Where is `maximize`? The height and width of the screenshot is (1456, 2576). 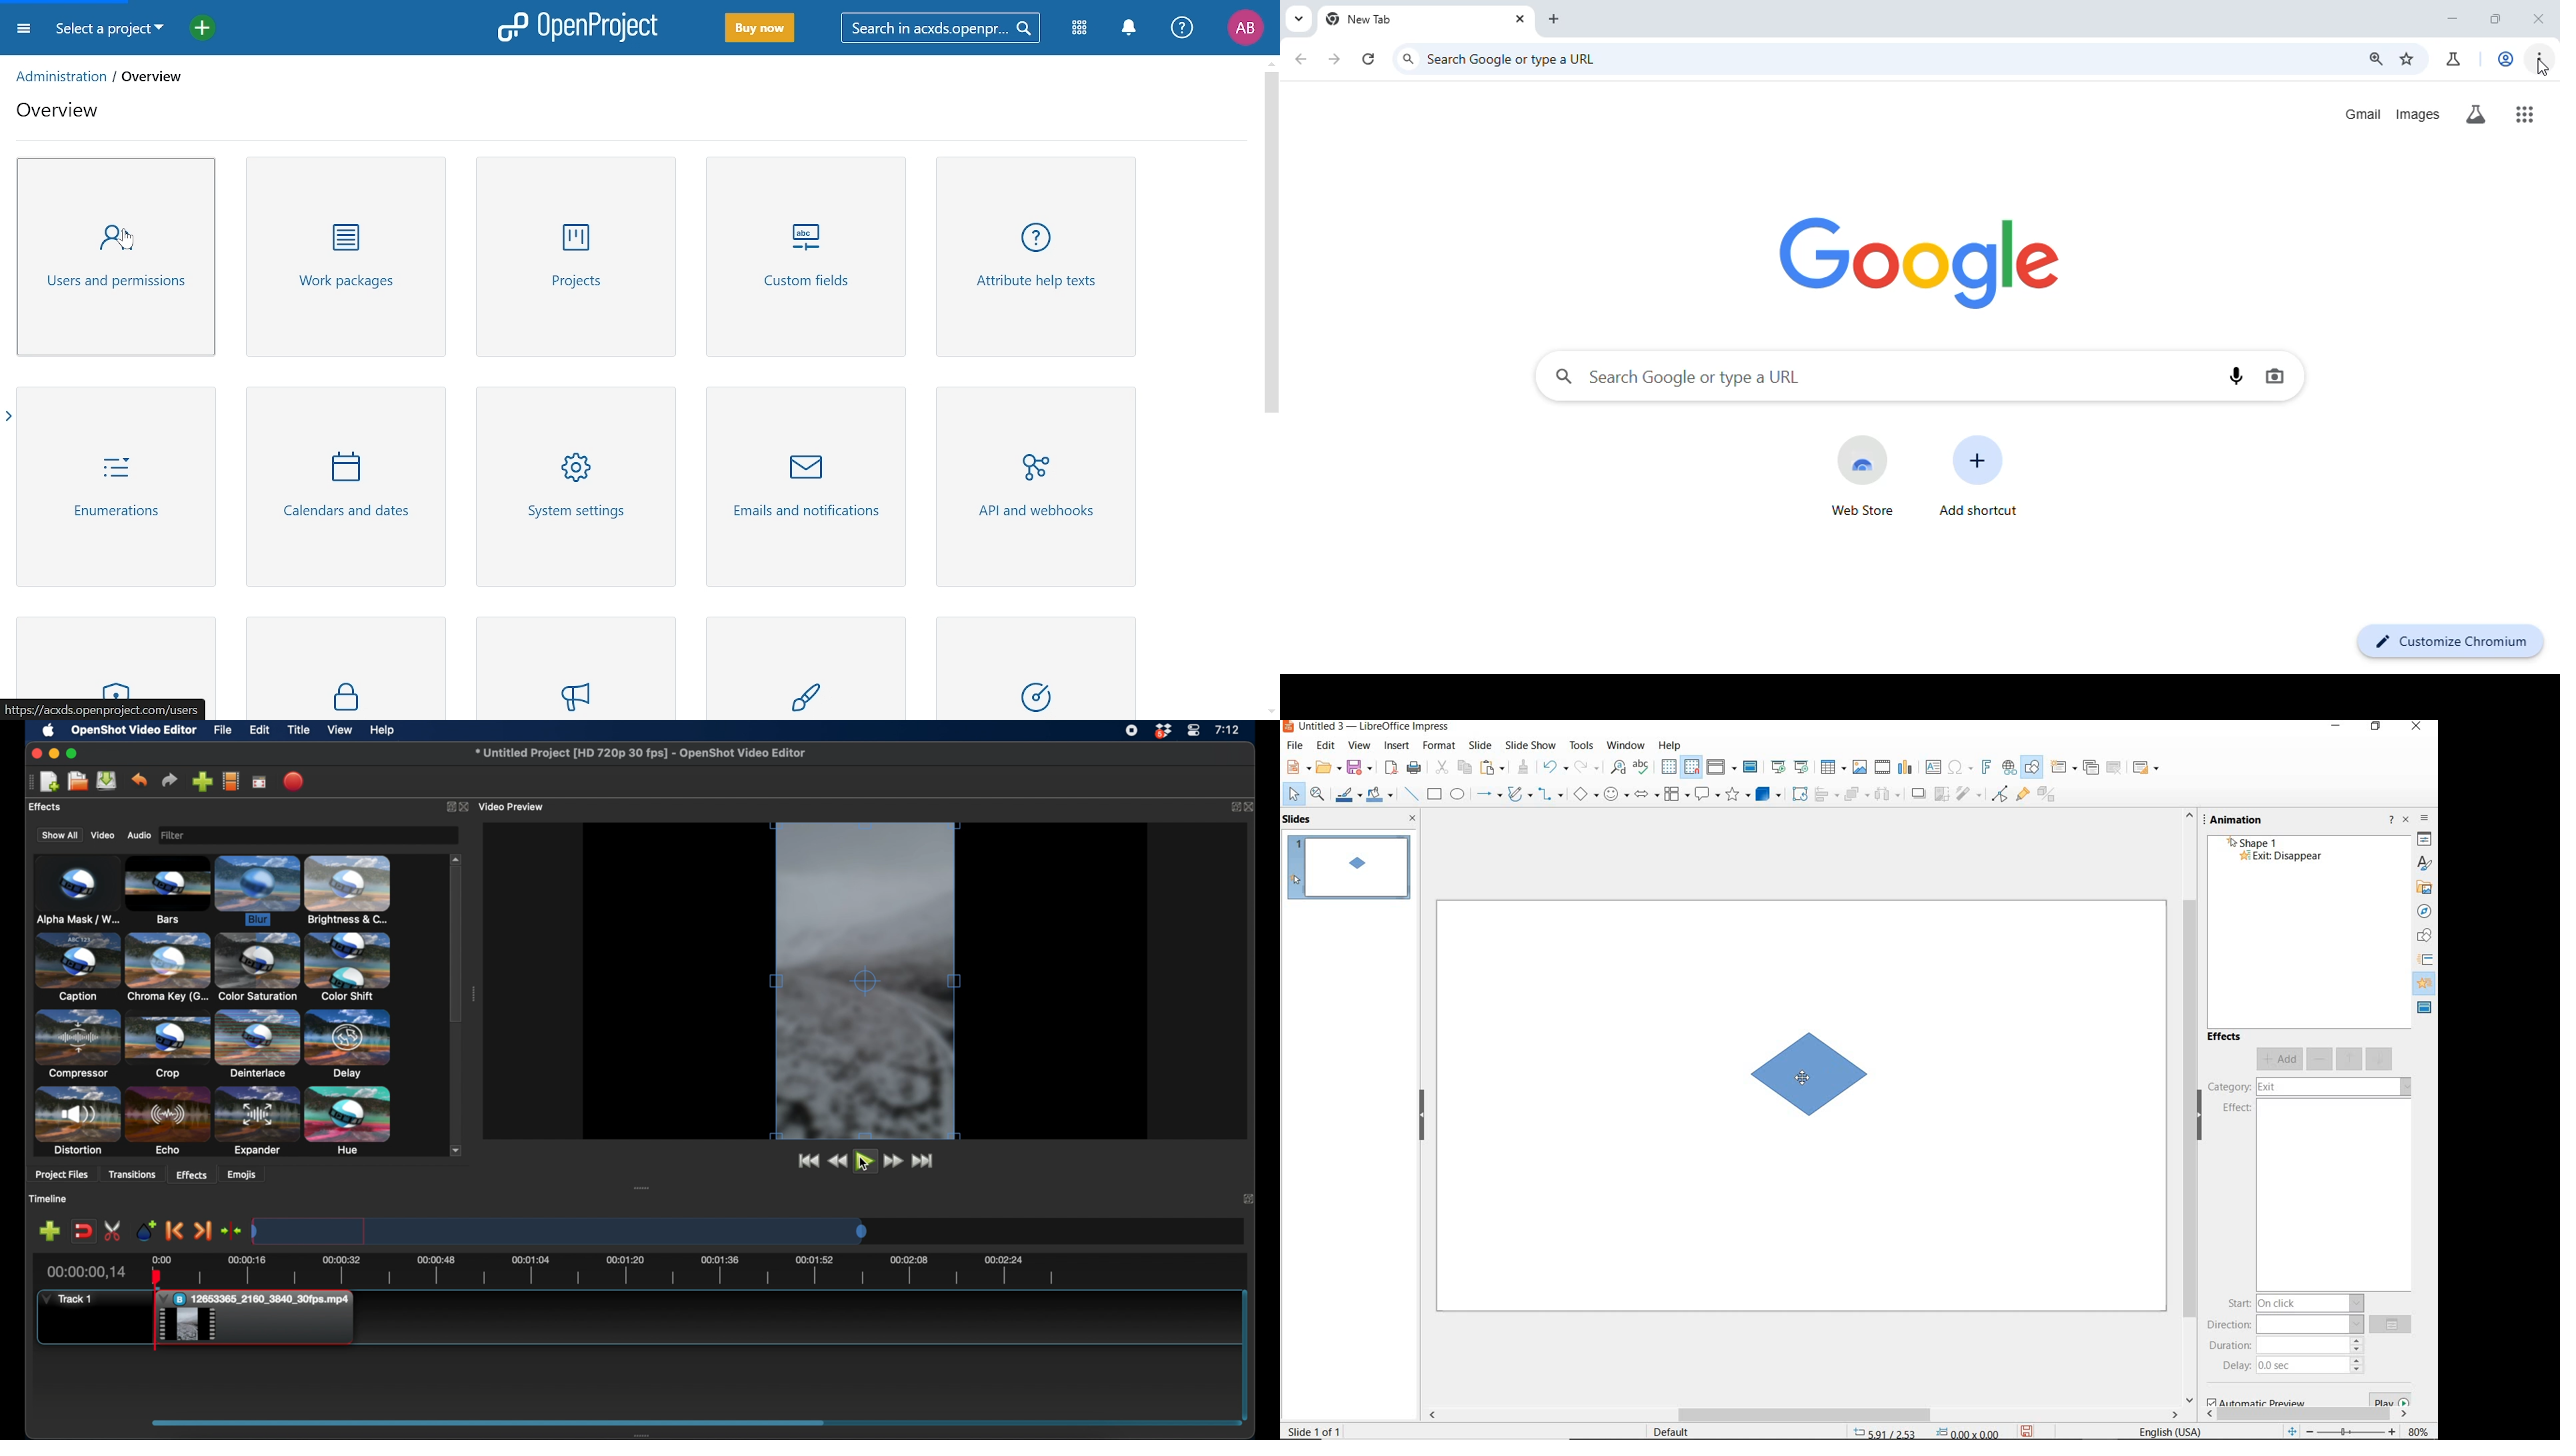 maximize is located at coordinates (73, 754).